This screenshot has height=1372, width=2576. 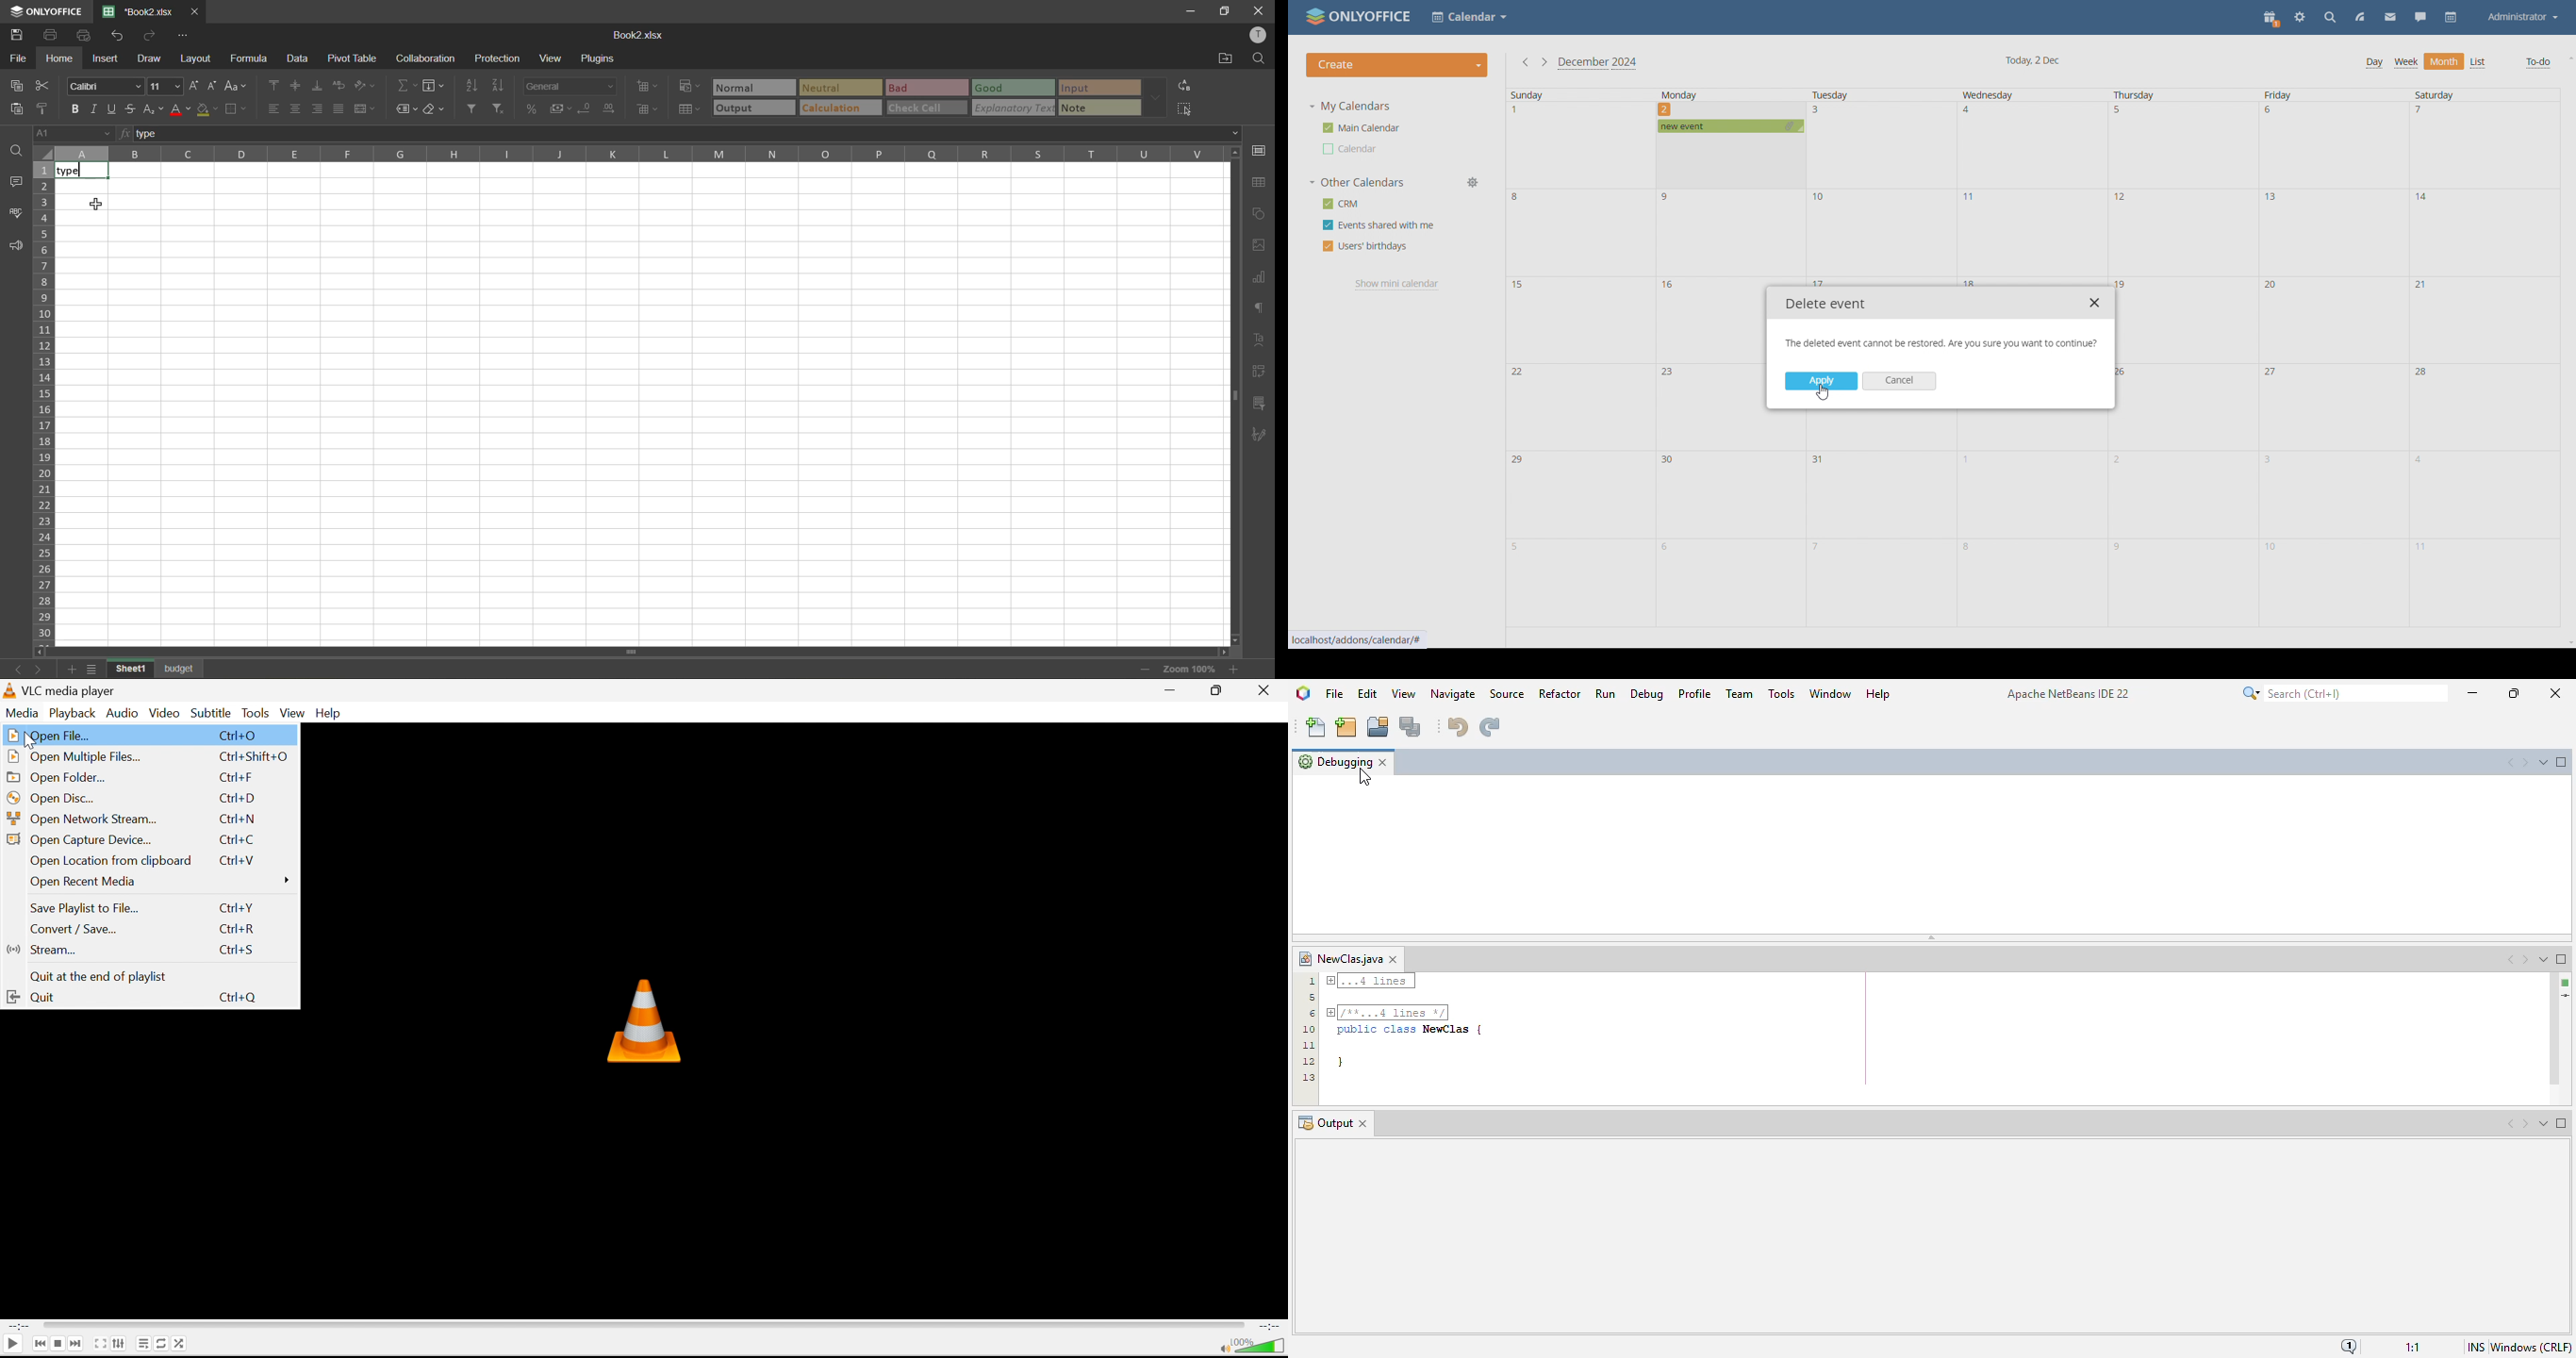 I want to click on edit, so click(x=1366, y=693).